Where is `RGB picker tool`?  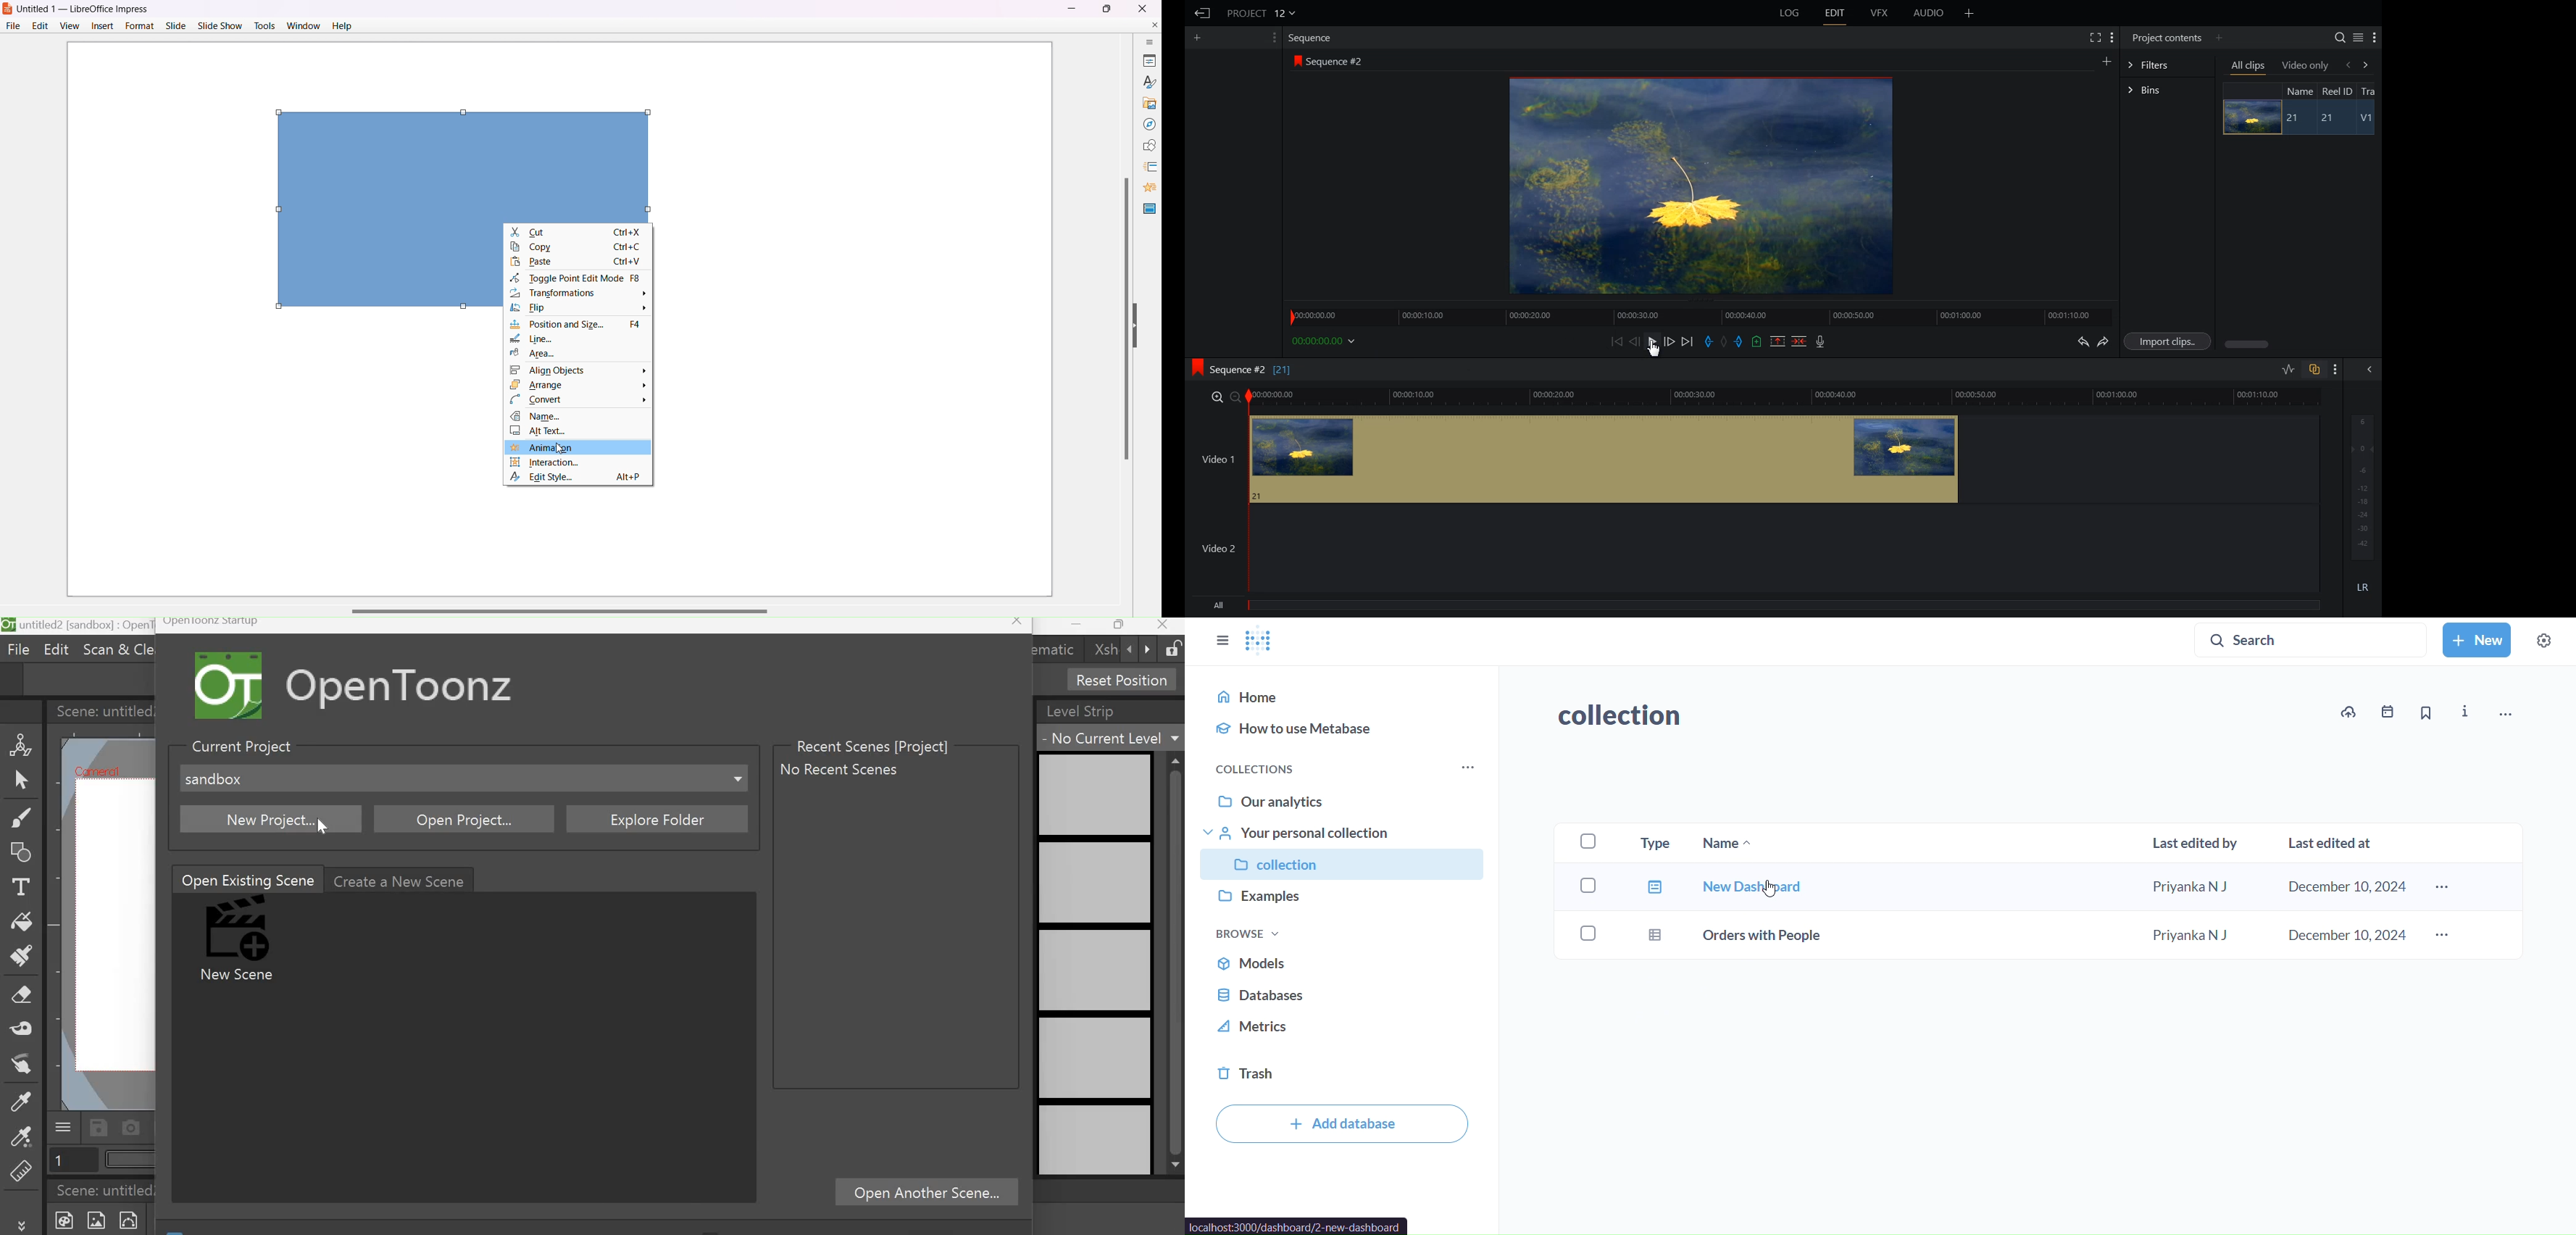 RGB picker tool is located at coordinates (20, 1141).